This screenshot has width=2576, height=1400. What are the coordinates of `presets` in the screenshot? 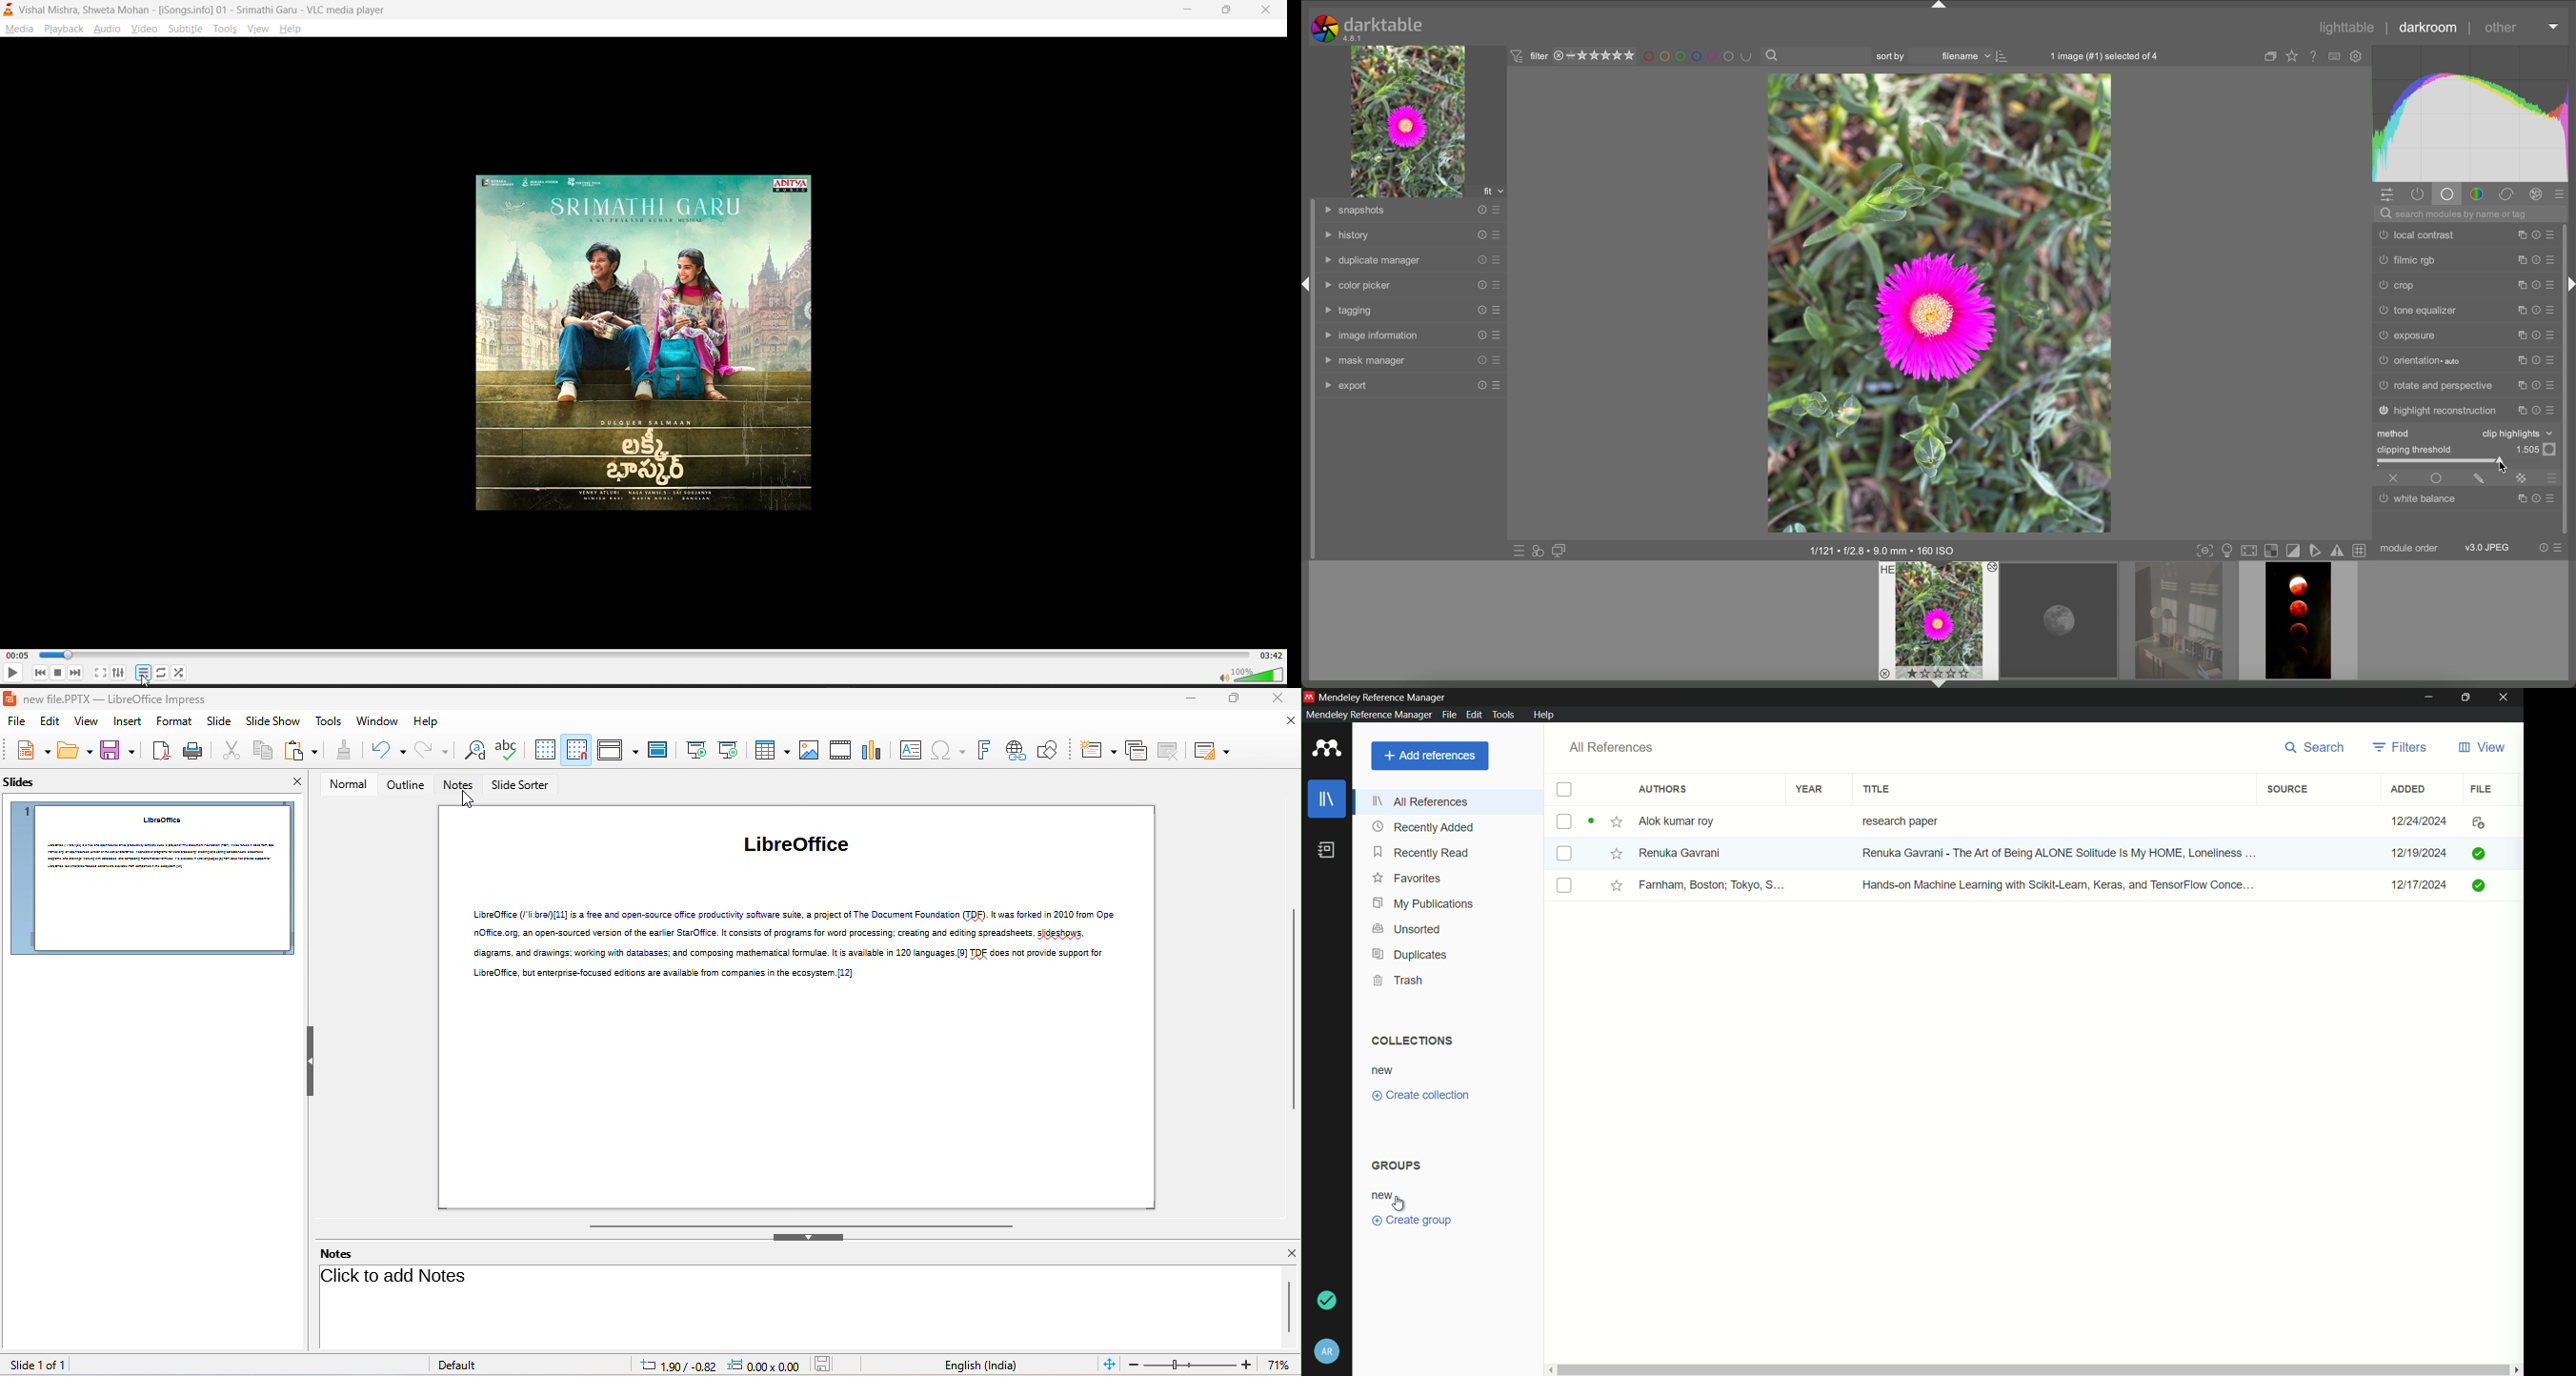 It's located at (2553, 411).